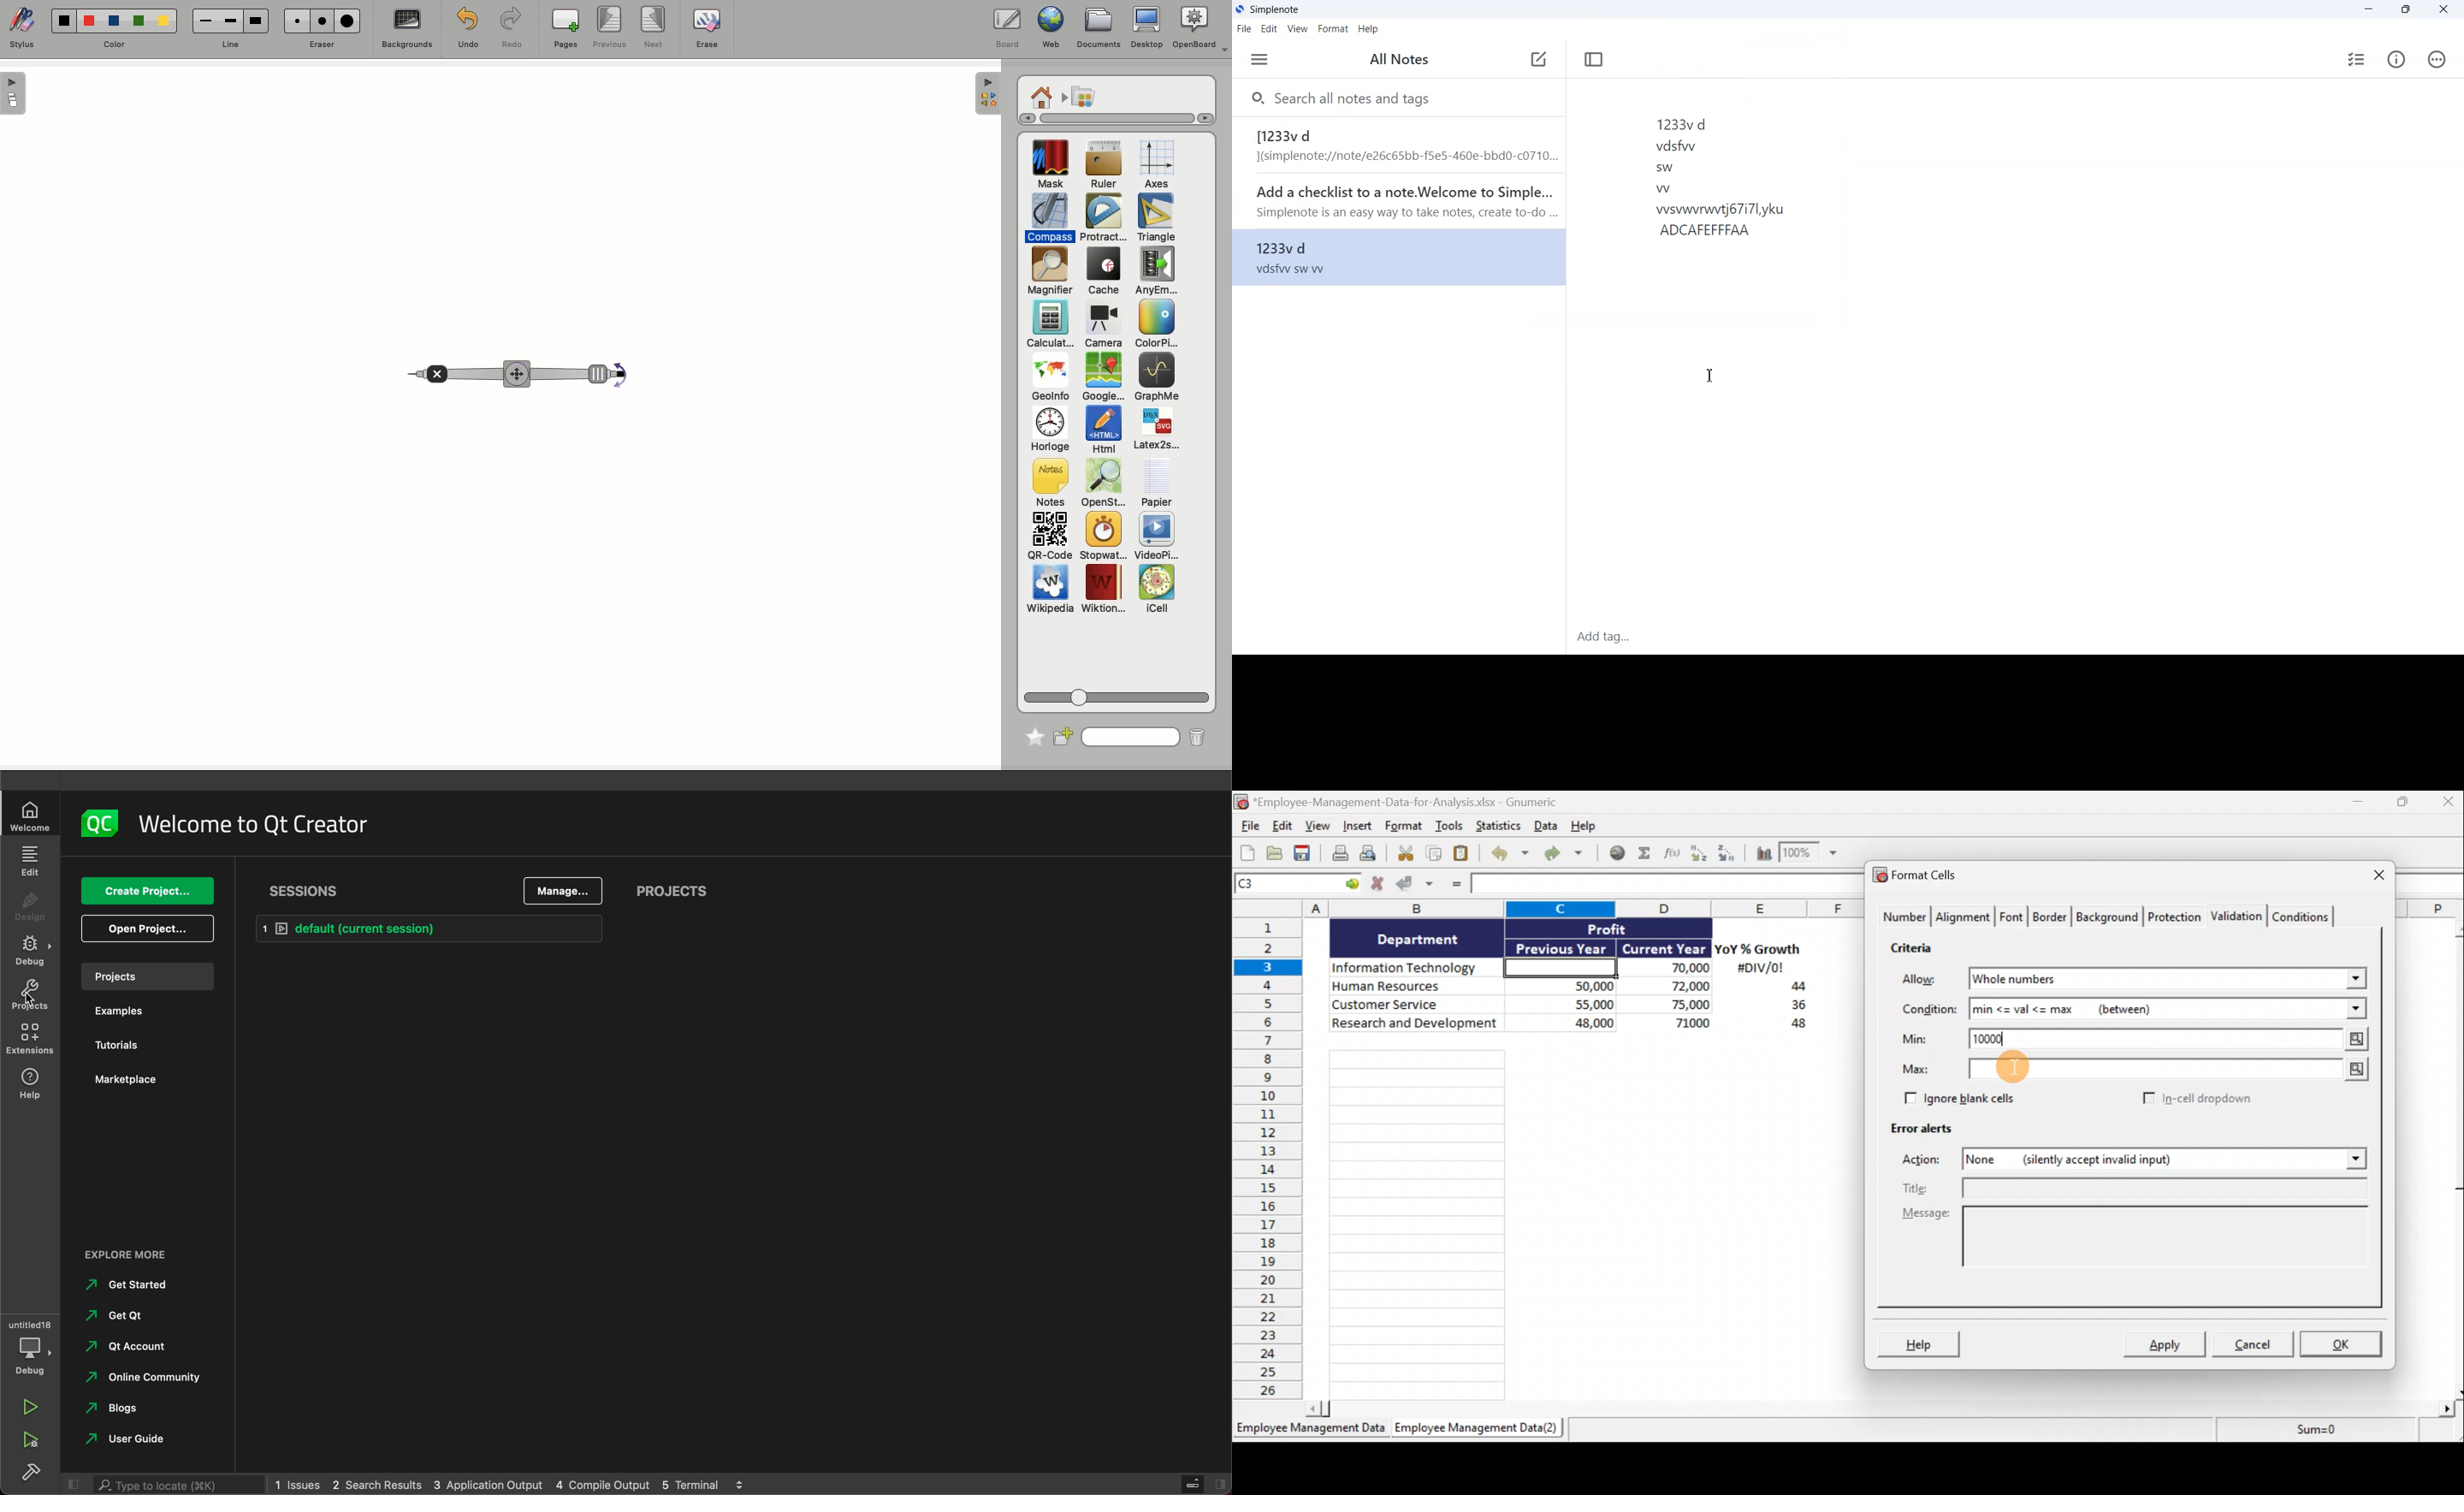  Describe the element at coordinates (322, 21) in the screenshot. I see `eraser2` at that location.